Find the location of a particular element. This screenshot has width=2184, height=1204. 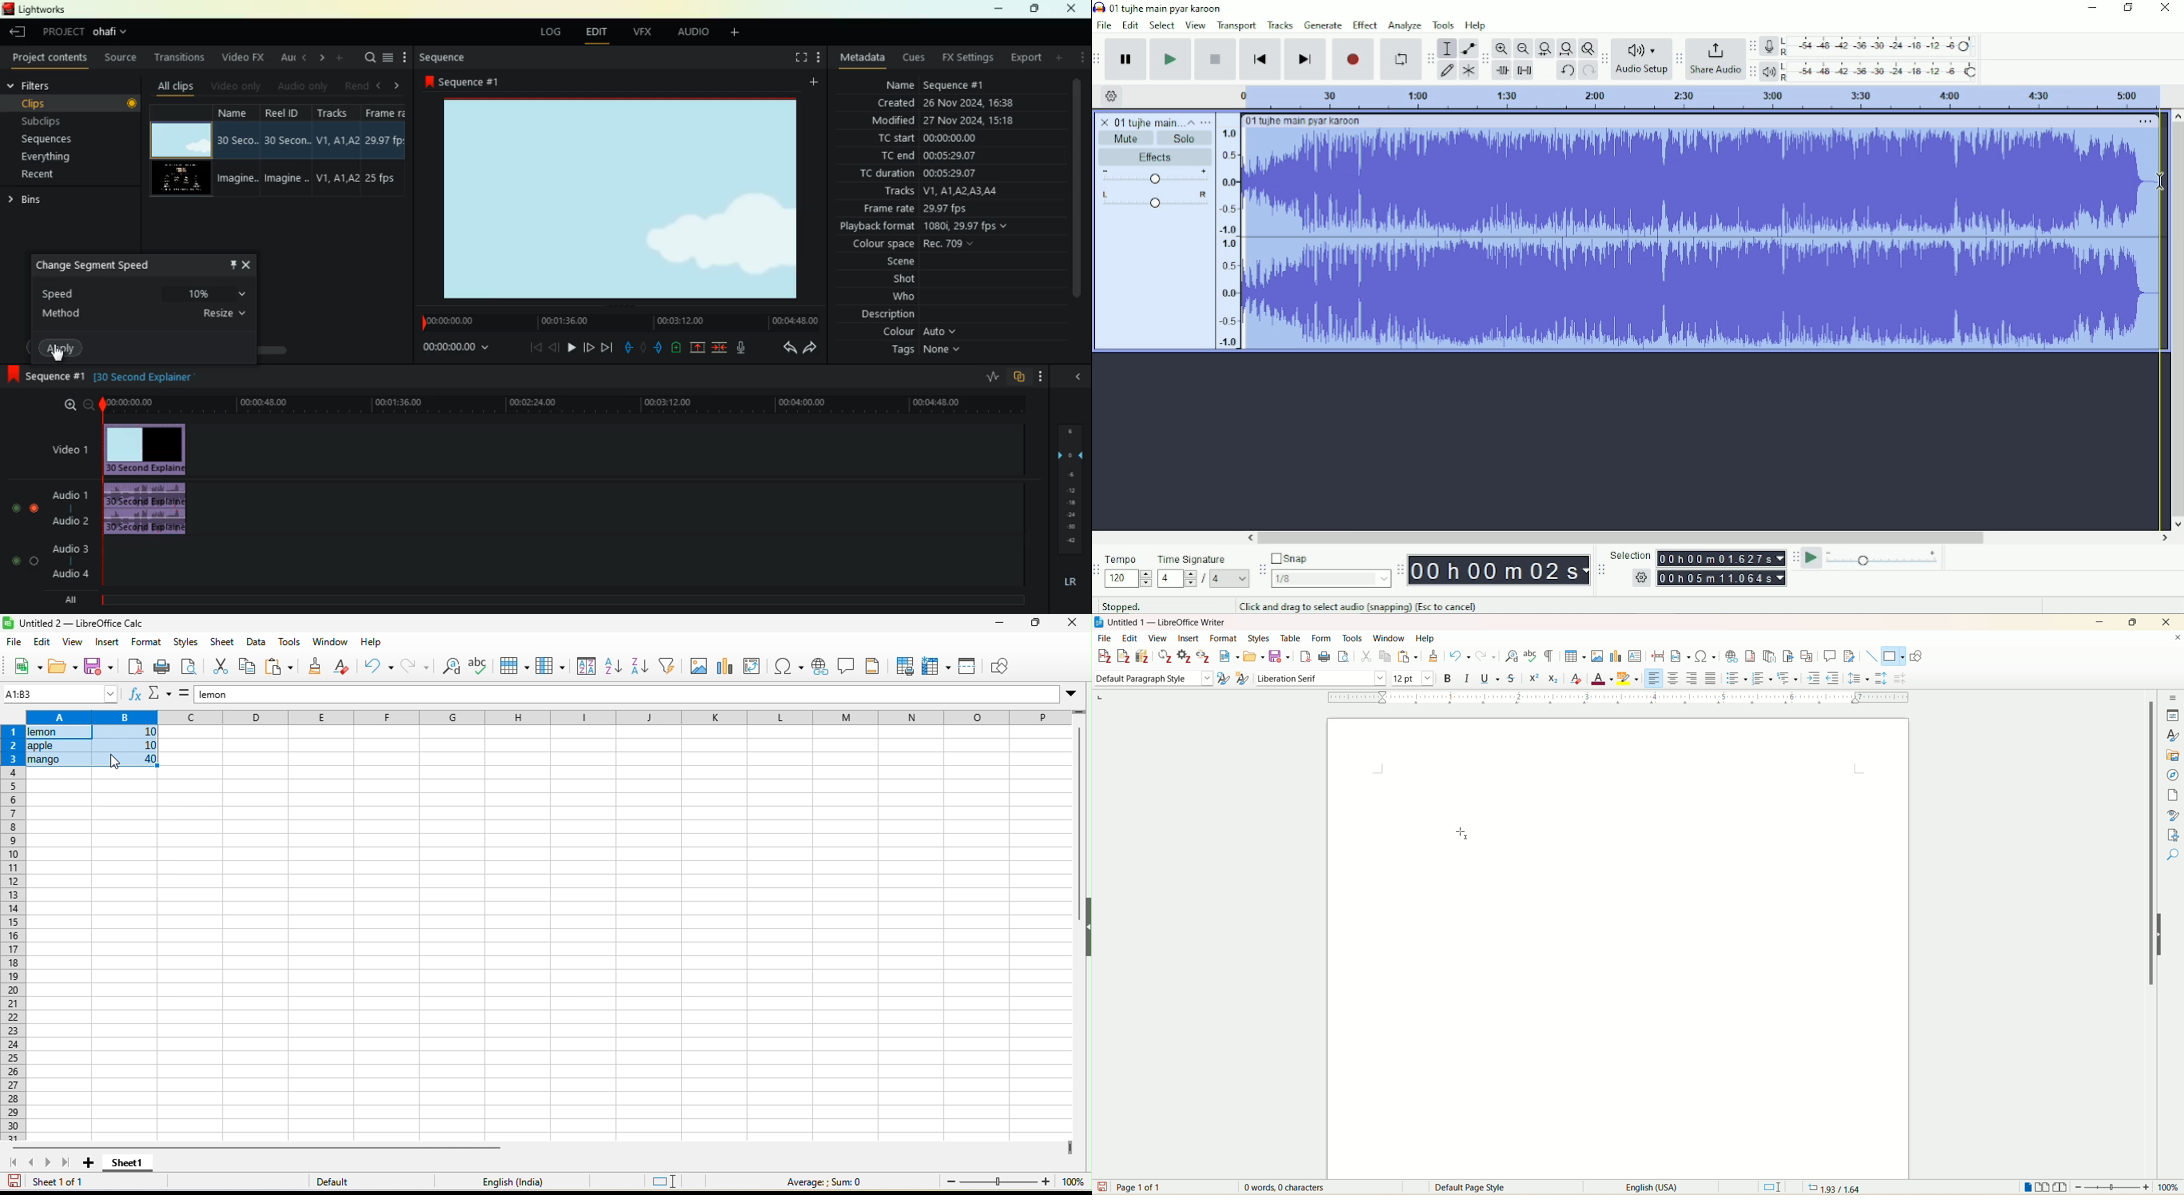

image is located at coordinates (623, 198).